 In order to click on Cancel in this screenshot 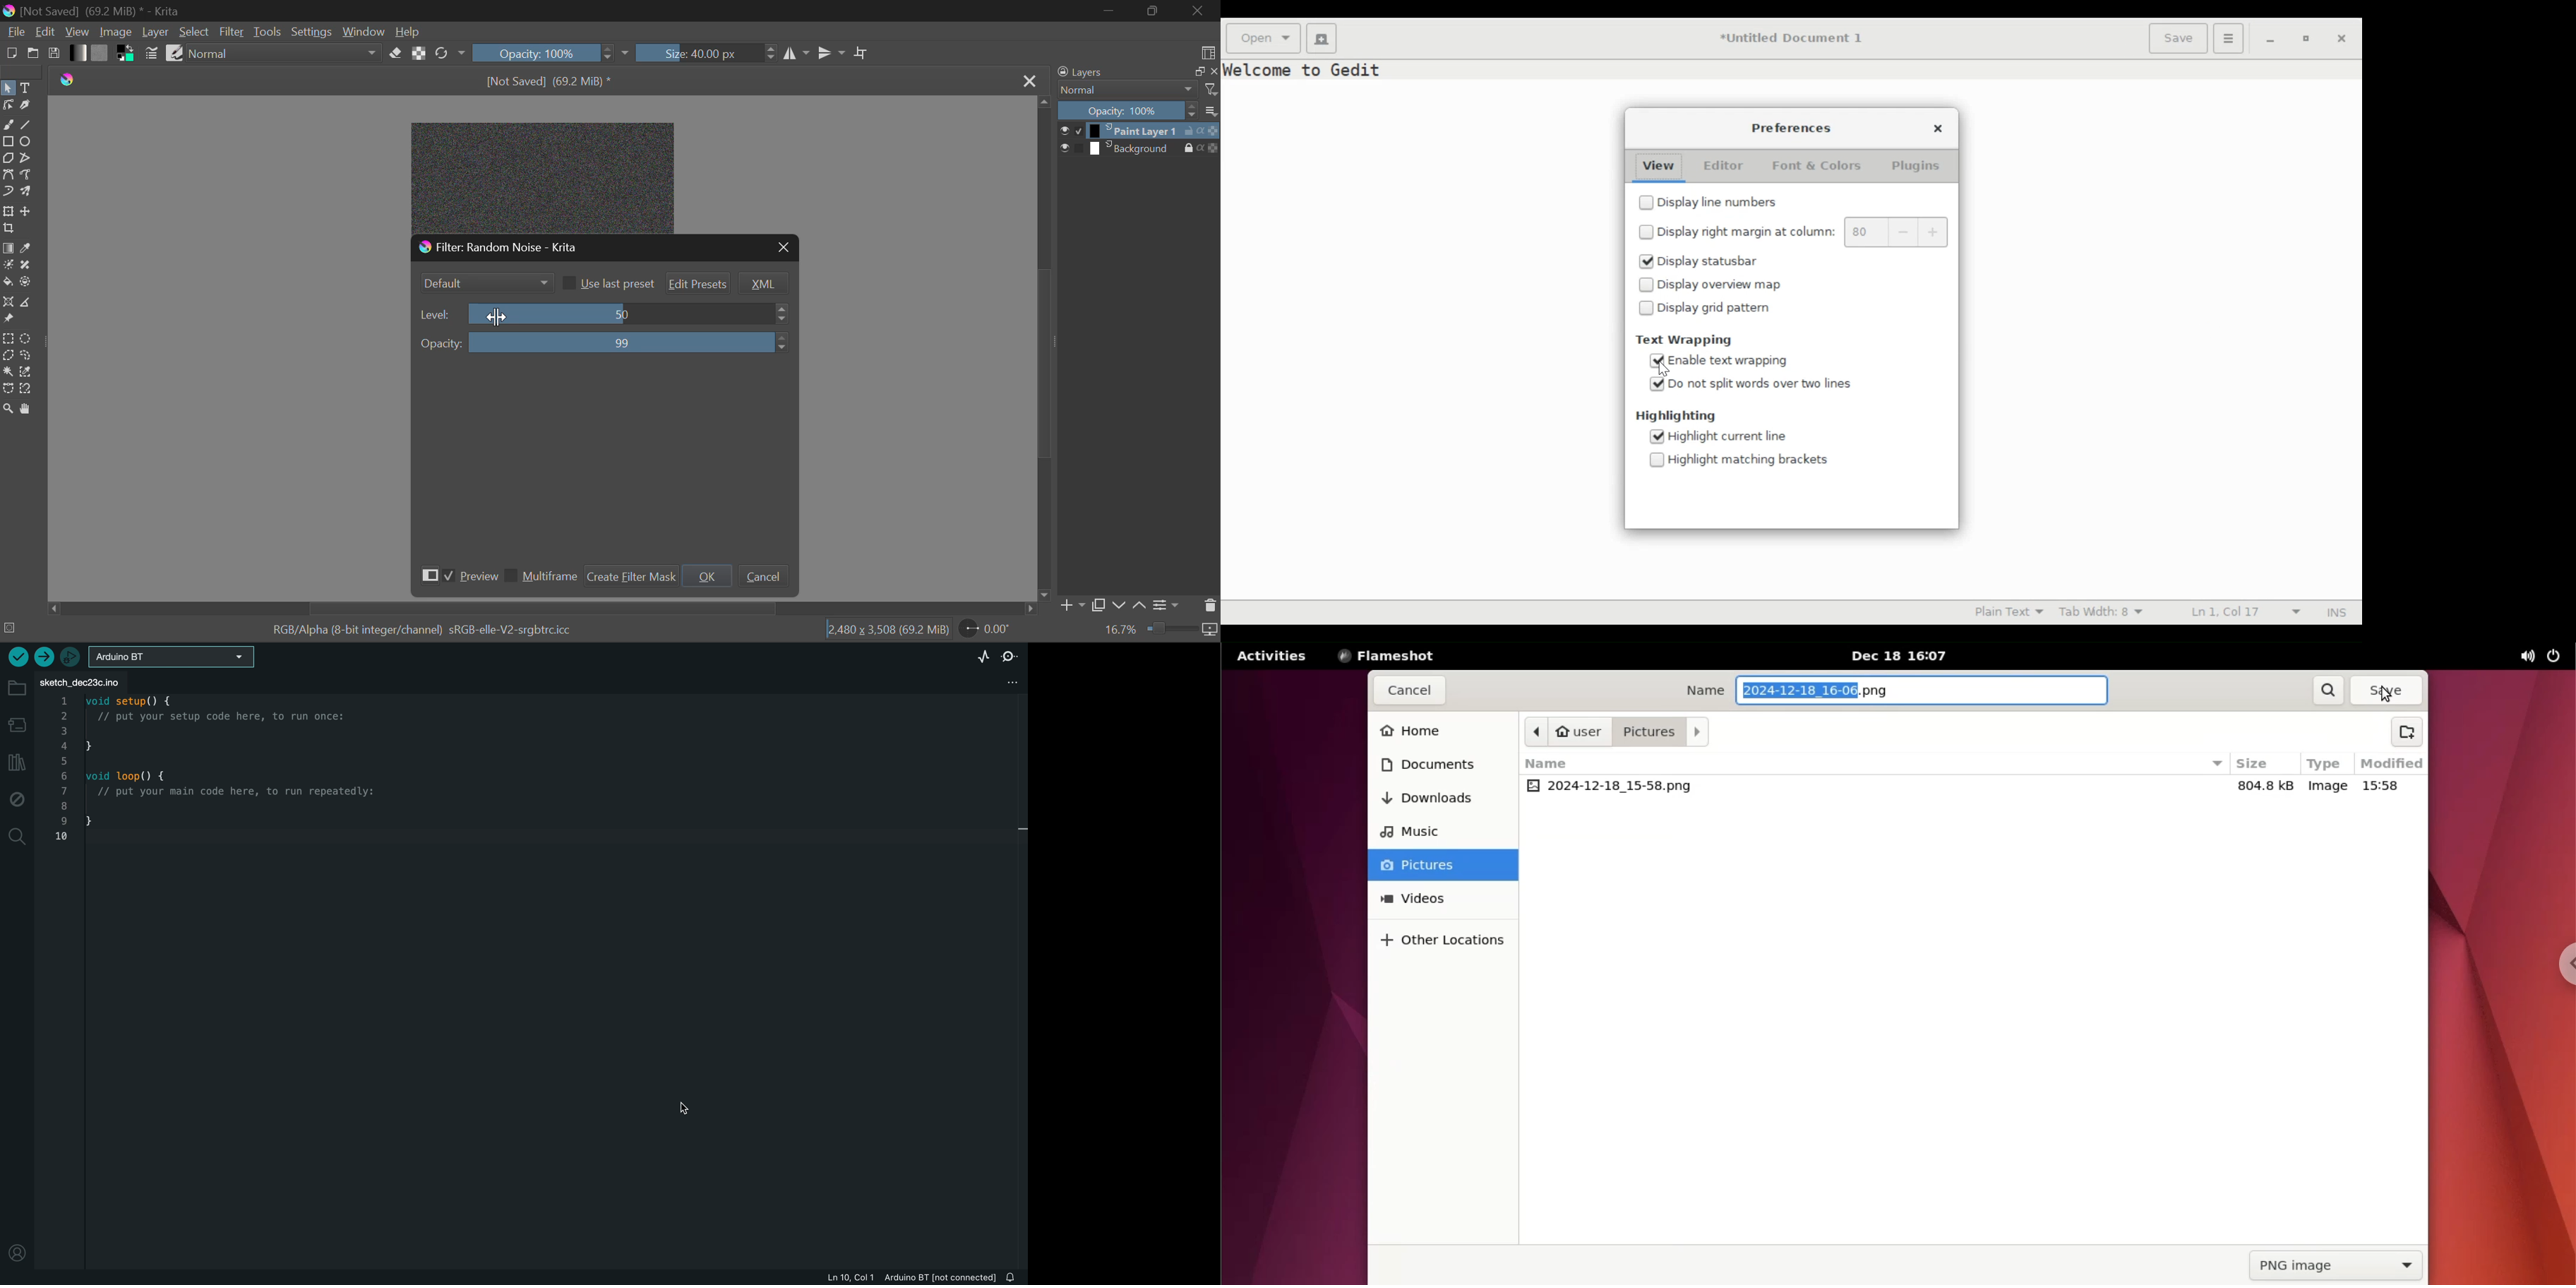, I will do `click(763, 576)`.